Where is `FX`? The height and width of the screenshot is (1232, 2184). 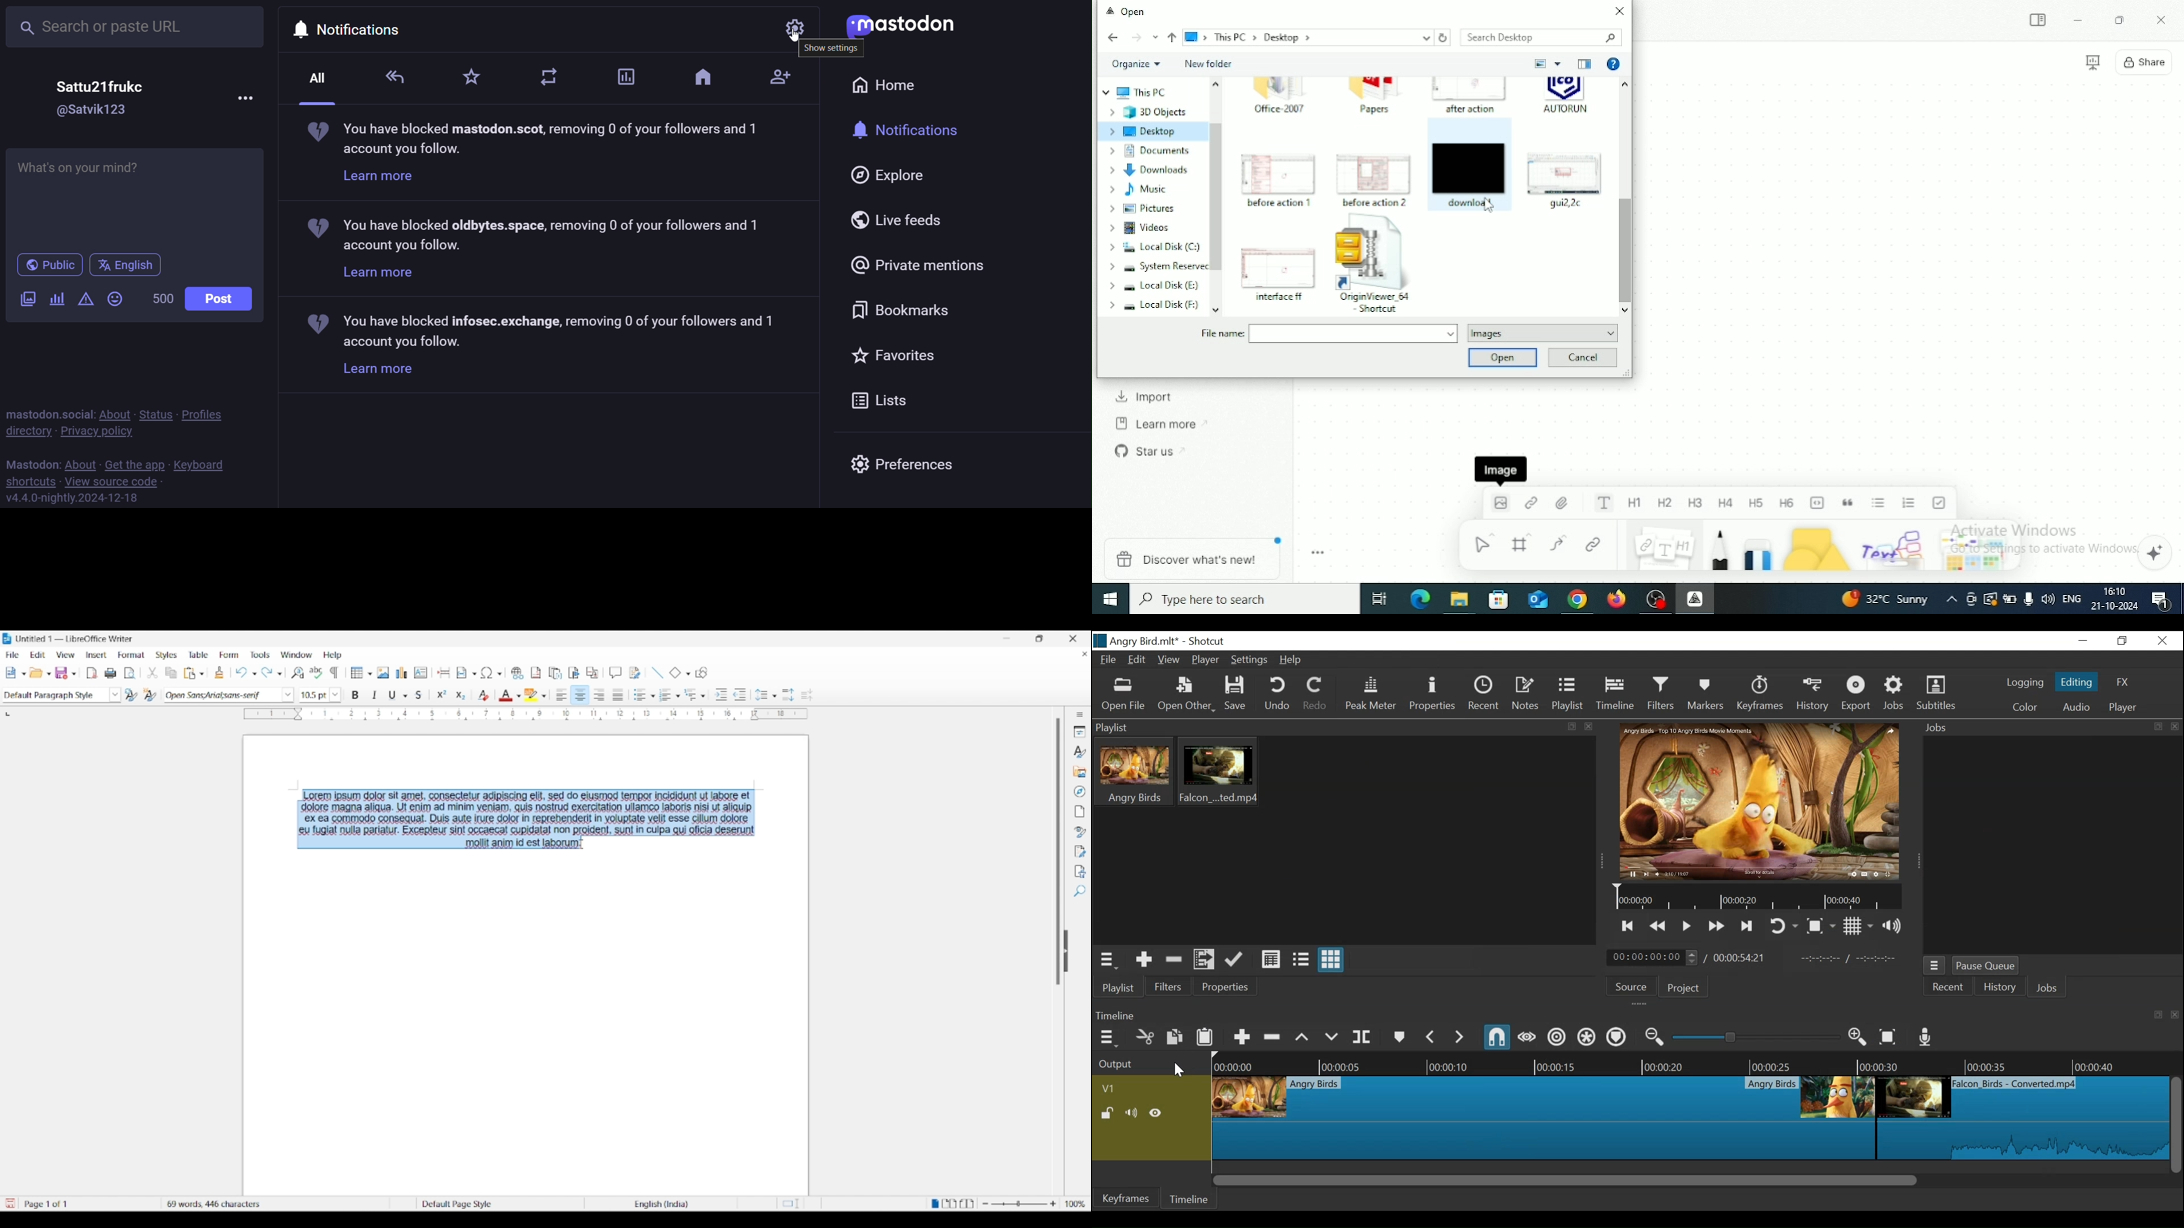 FX is located at coordinates (2127, 682).